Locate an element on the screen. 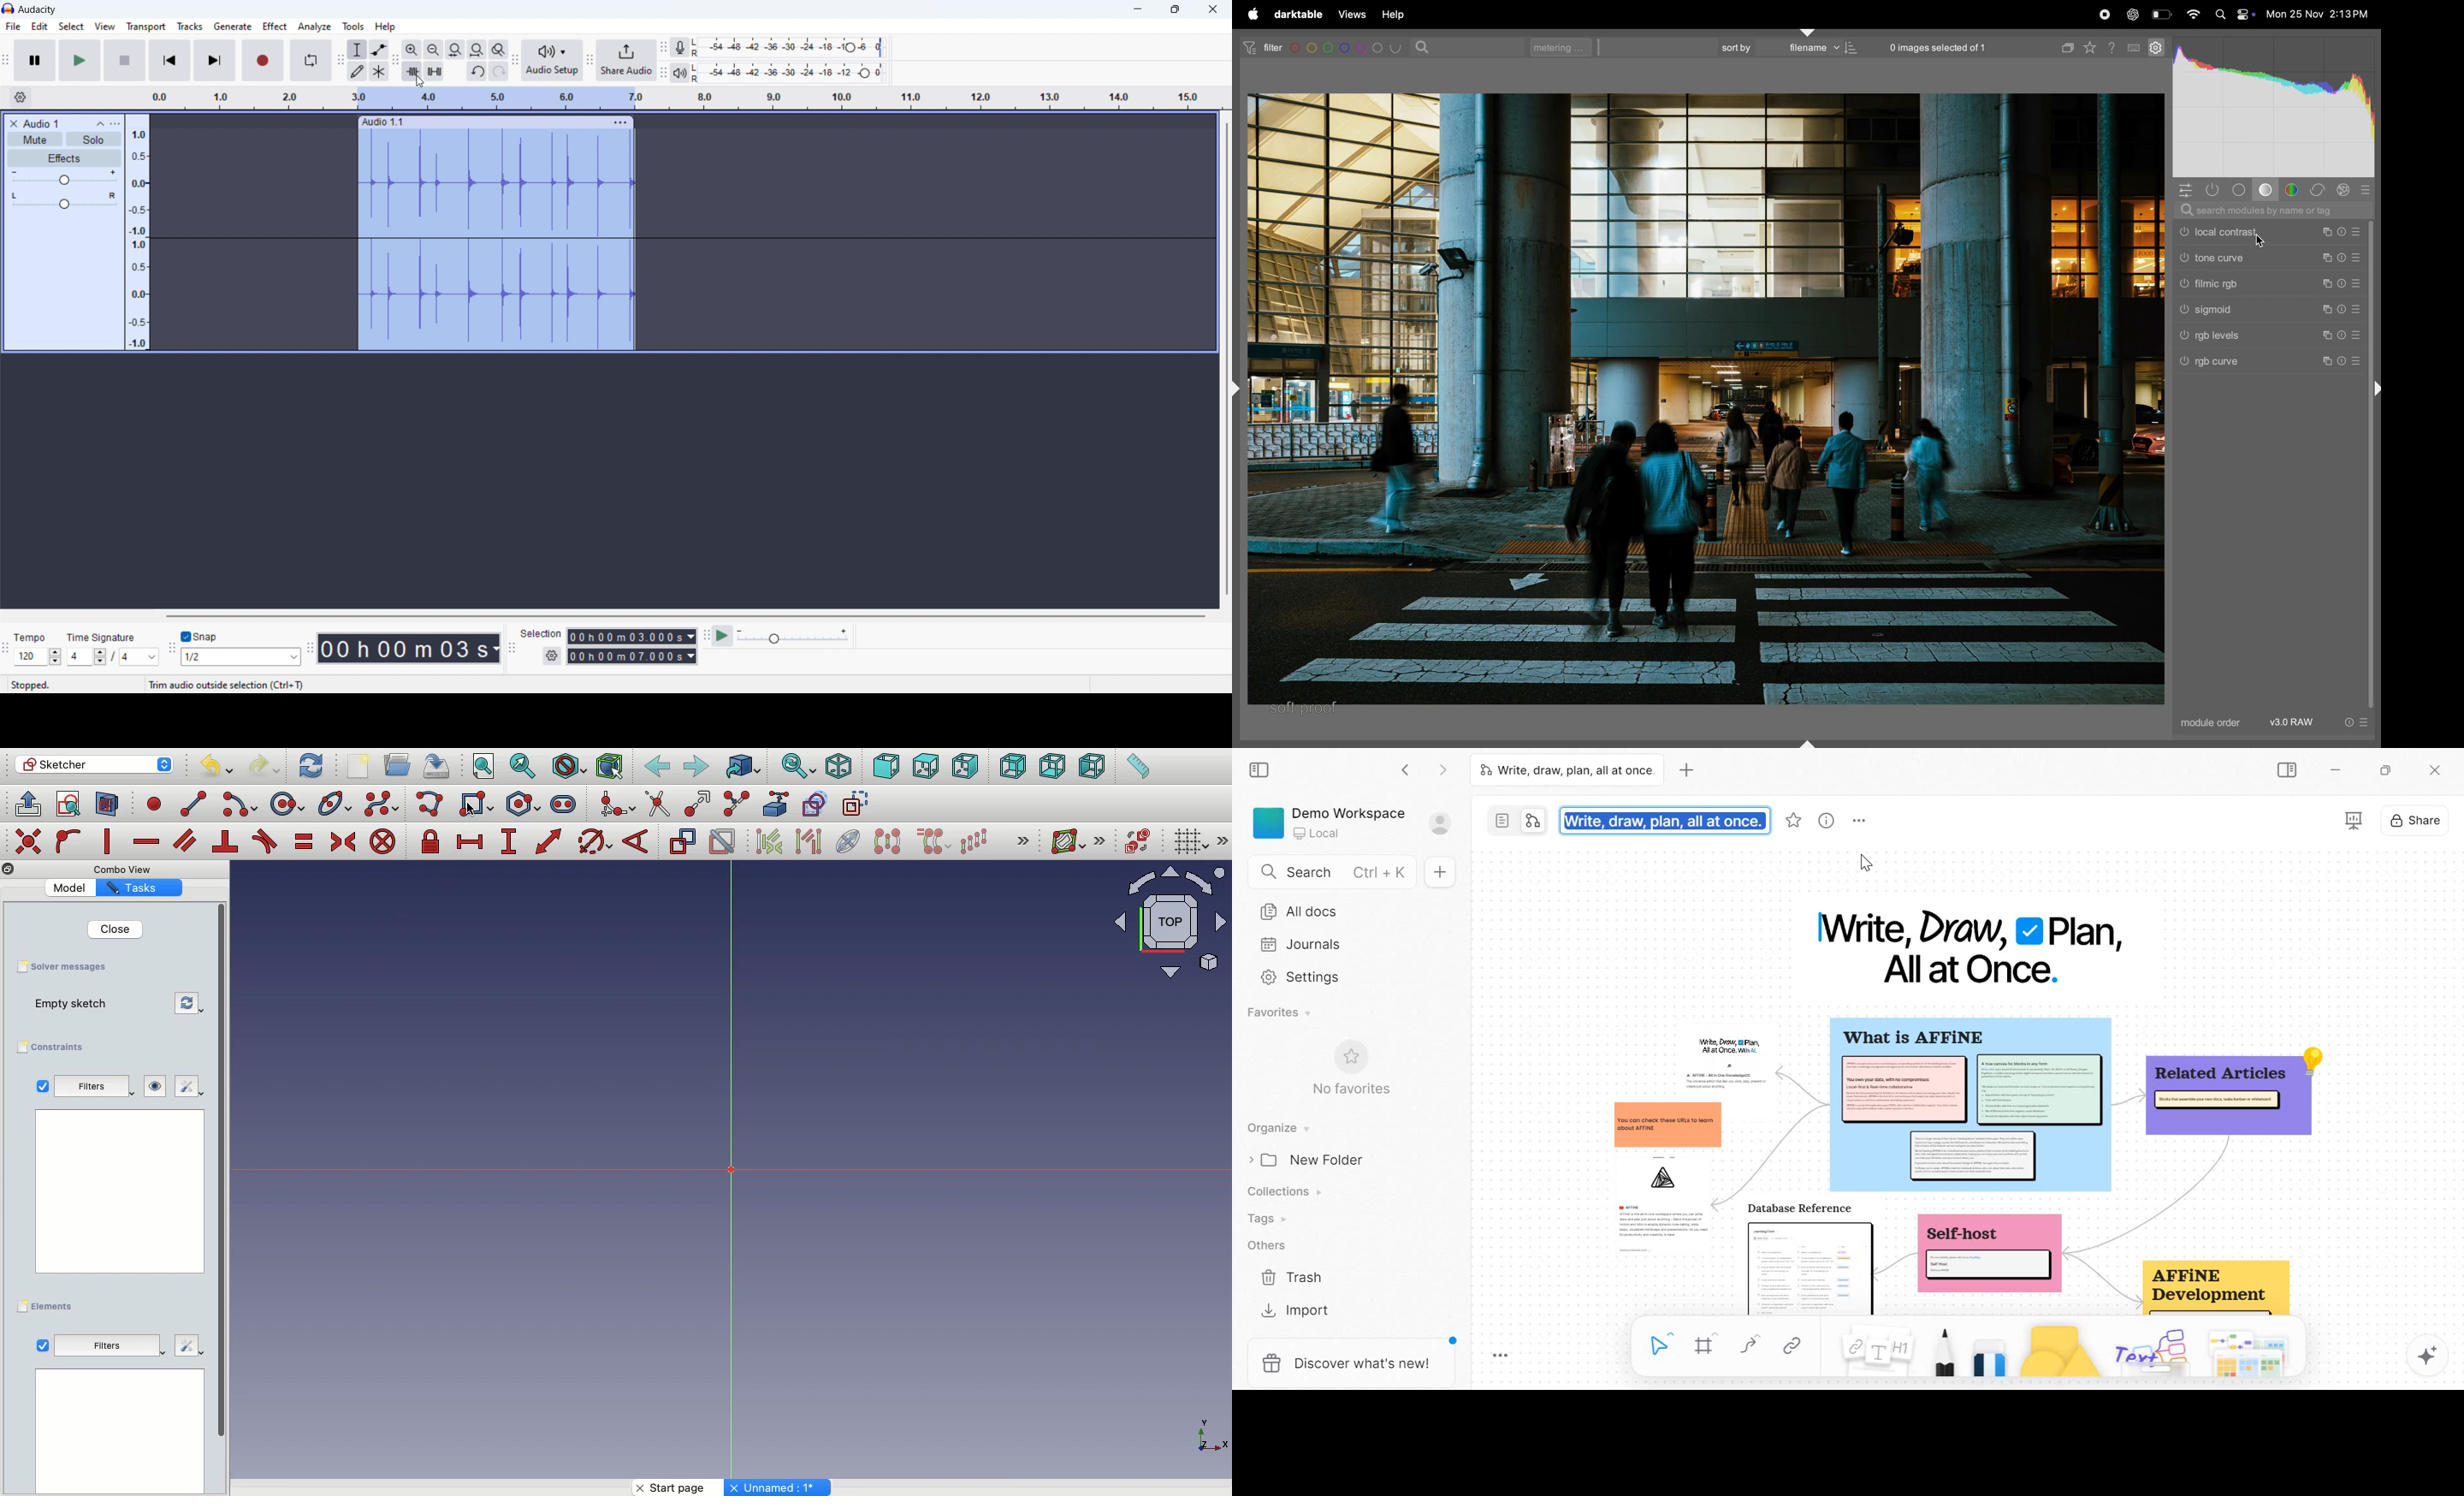 The image size is (2464, 1512). quick acesss panel is located at coordinates (2186, 190).